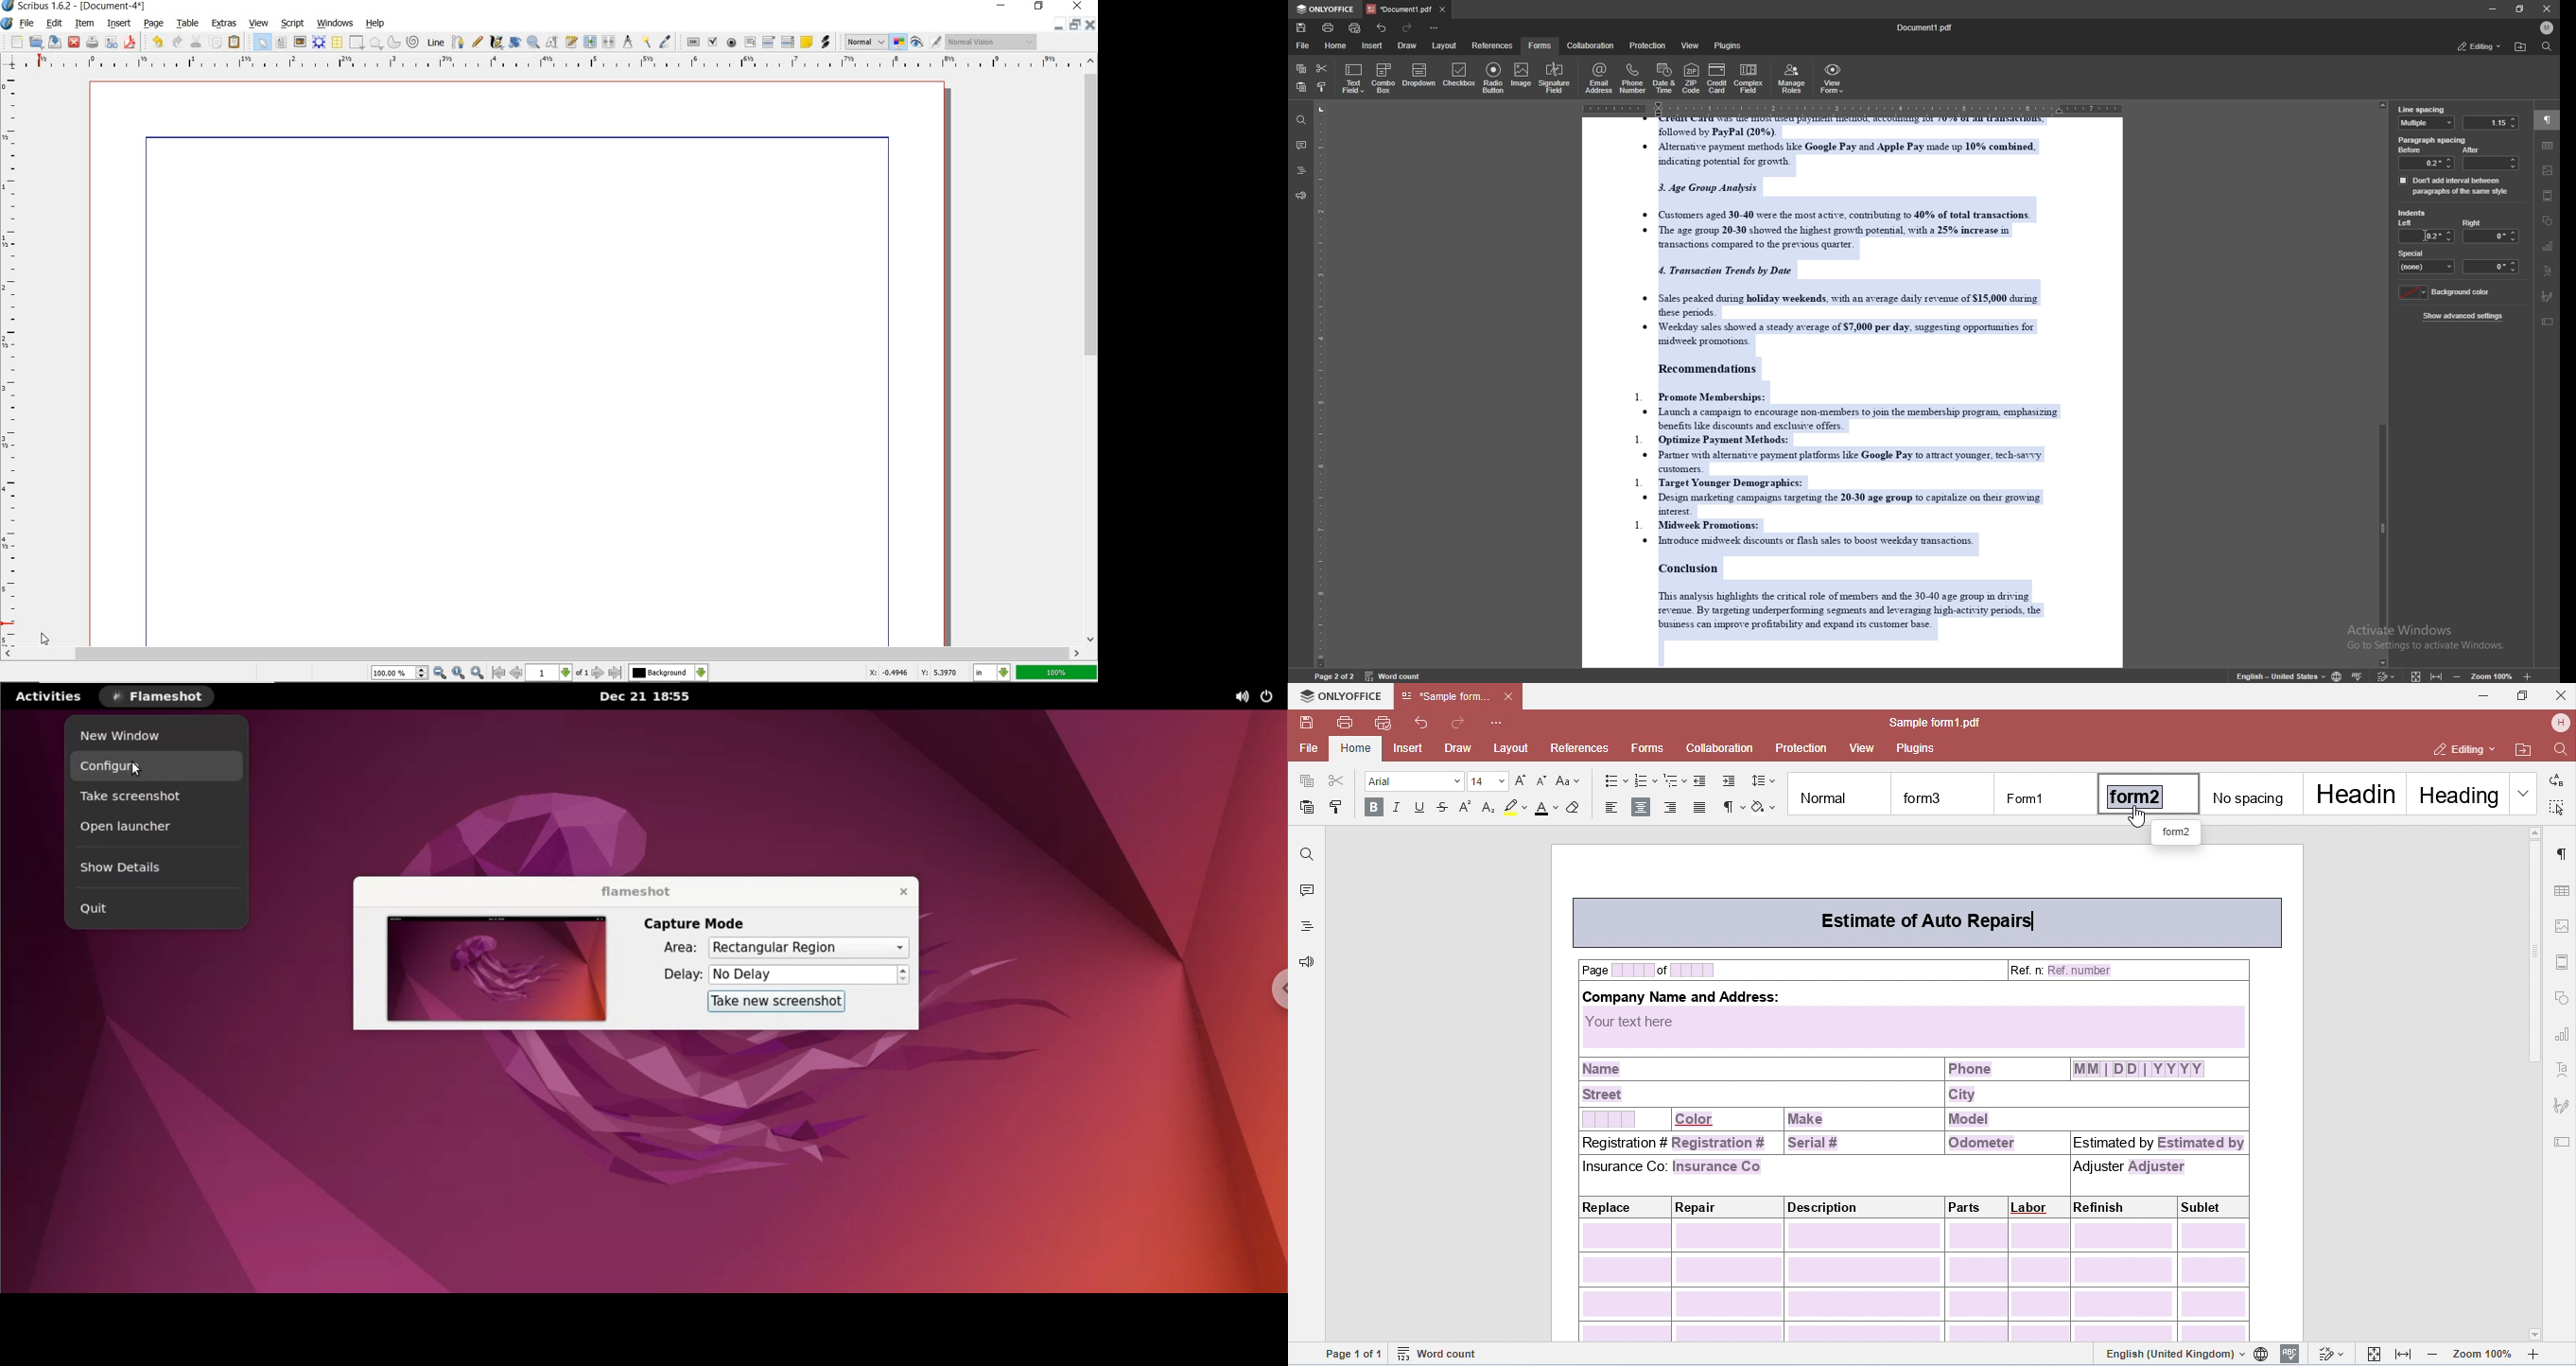 The width and height of the screenshot is (2576, 1372). What do you see at coordinates (129, 42) in the screenshot?
I see `save as pdf` at bounding box center [129, 42].